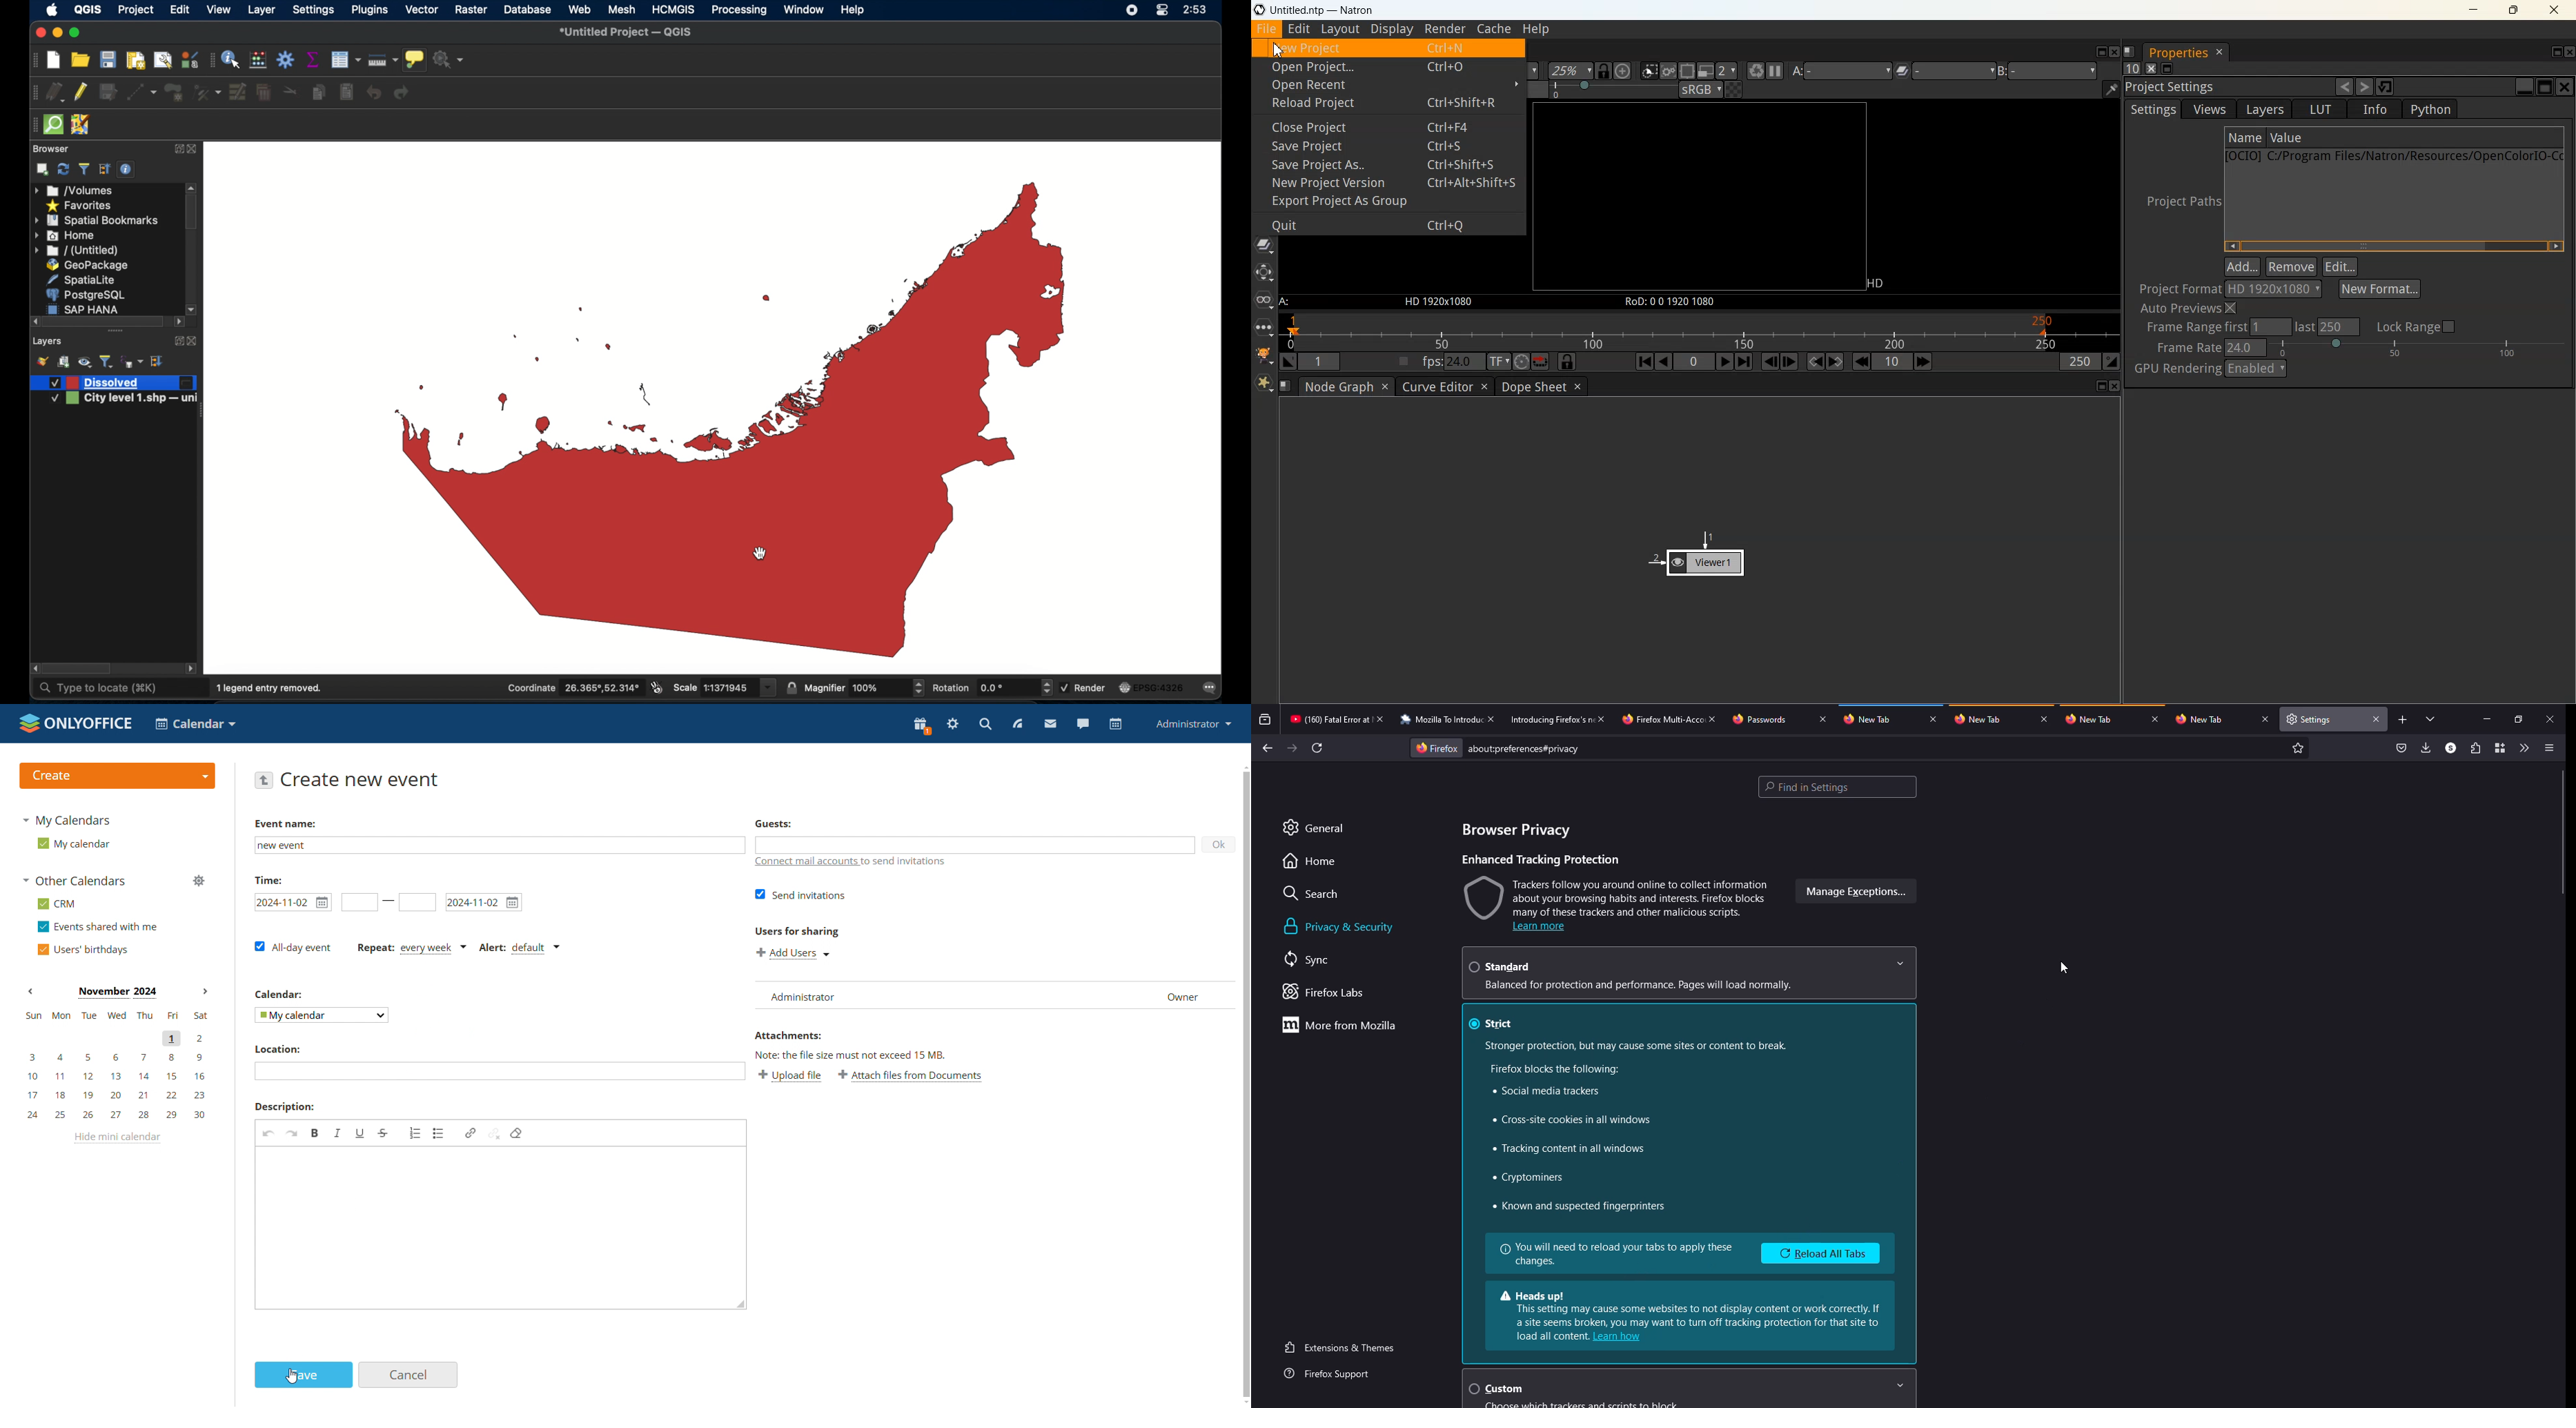  What do you see at coordinates (1311, 862) in the screenshot?
I see `home` at bounding box center [1311, 862].